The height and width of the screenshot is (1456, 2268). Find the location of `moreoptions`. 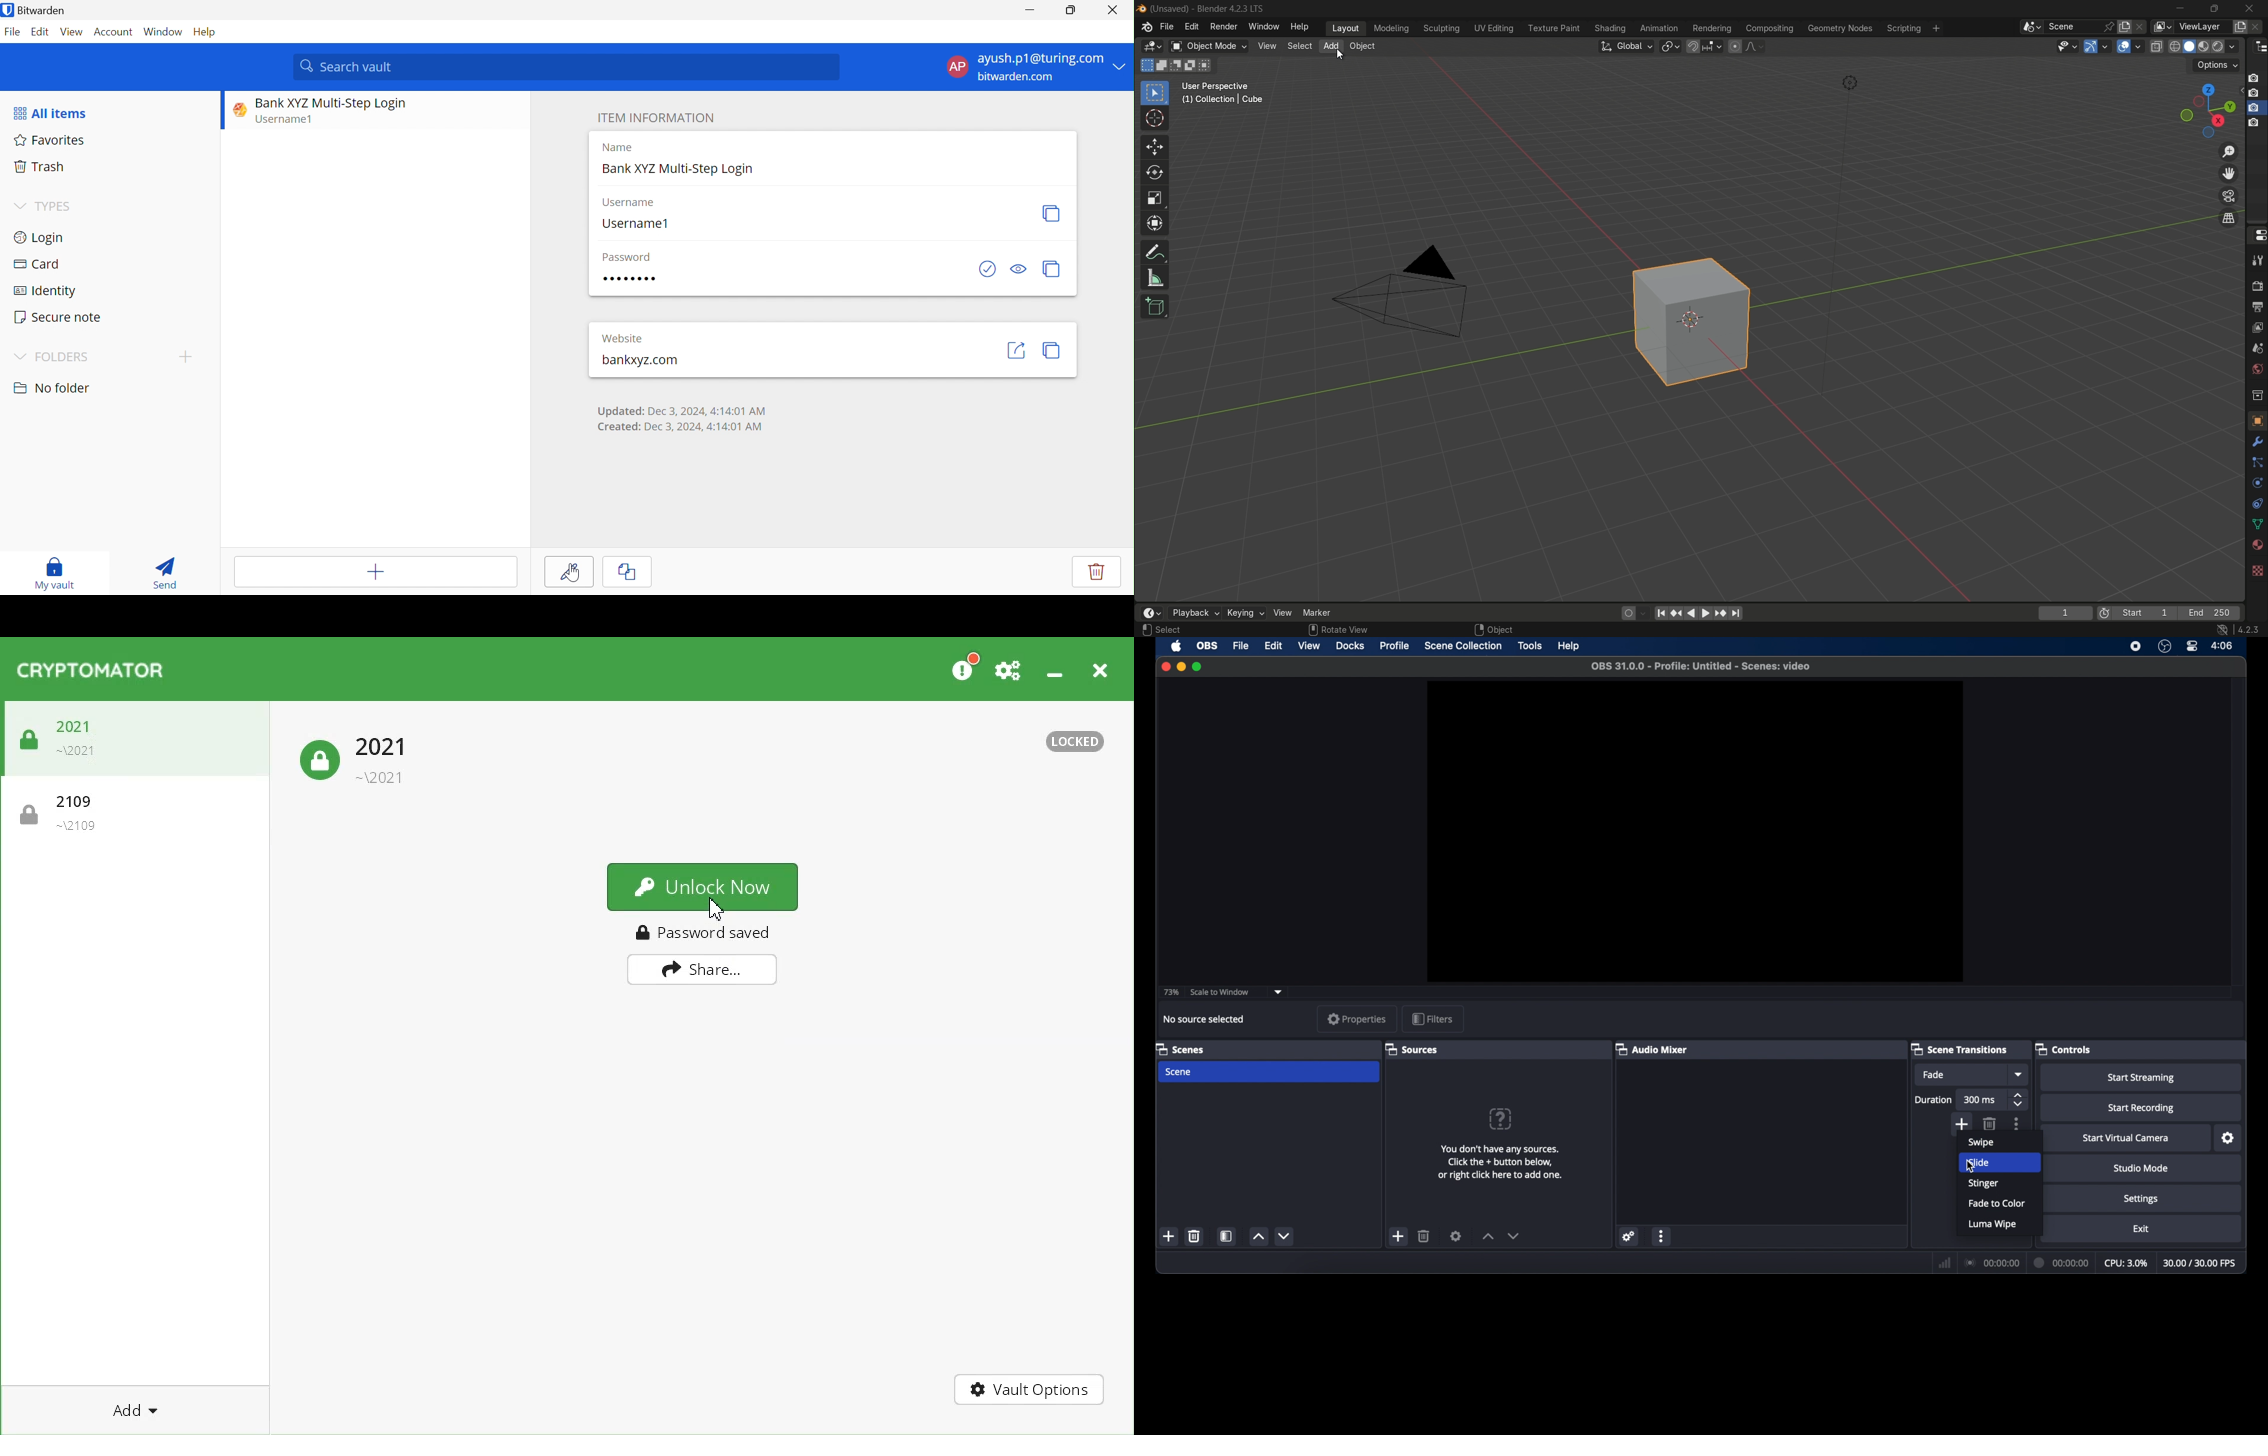

moreoptions is located at coordinates (2017, 1125).